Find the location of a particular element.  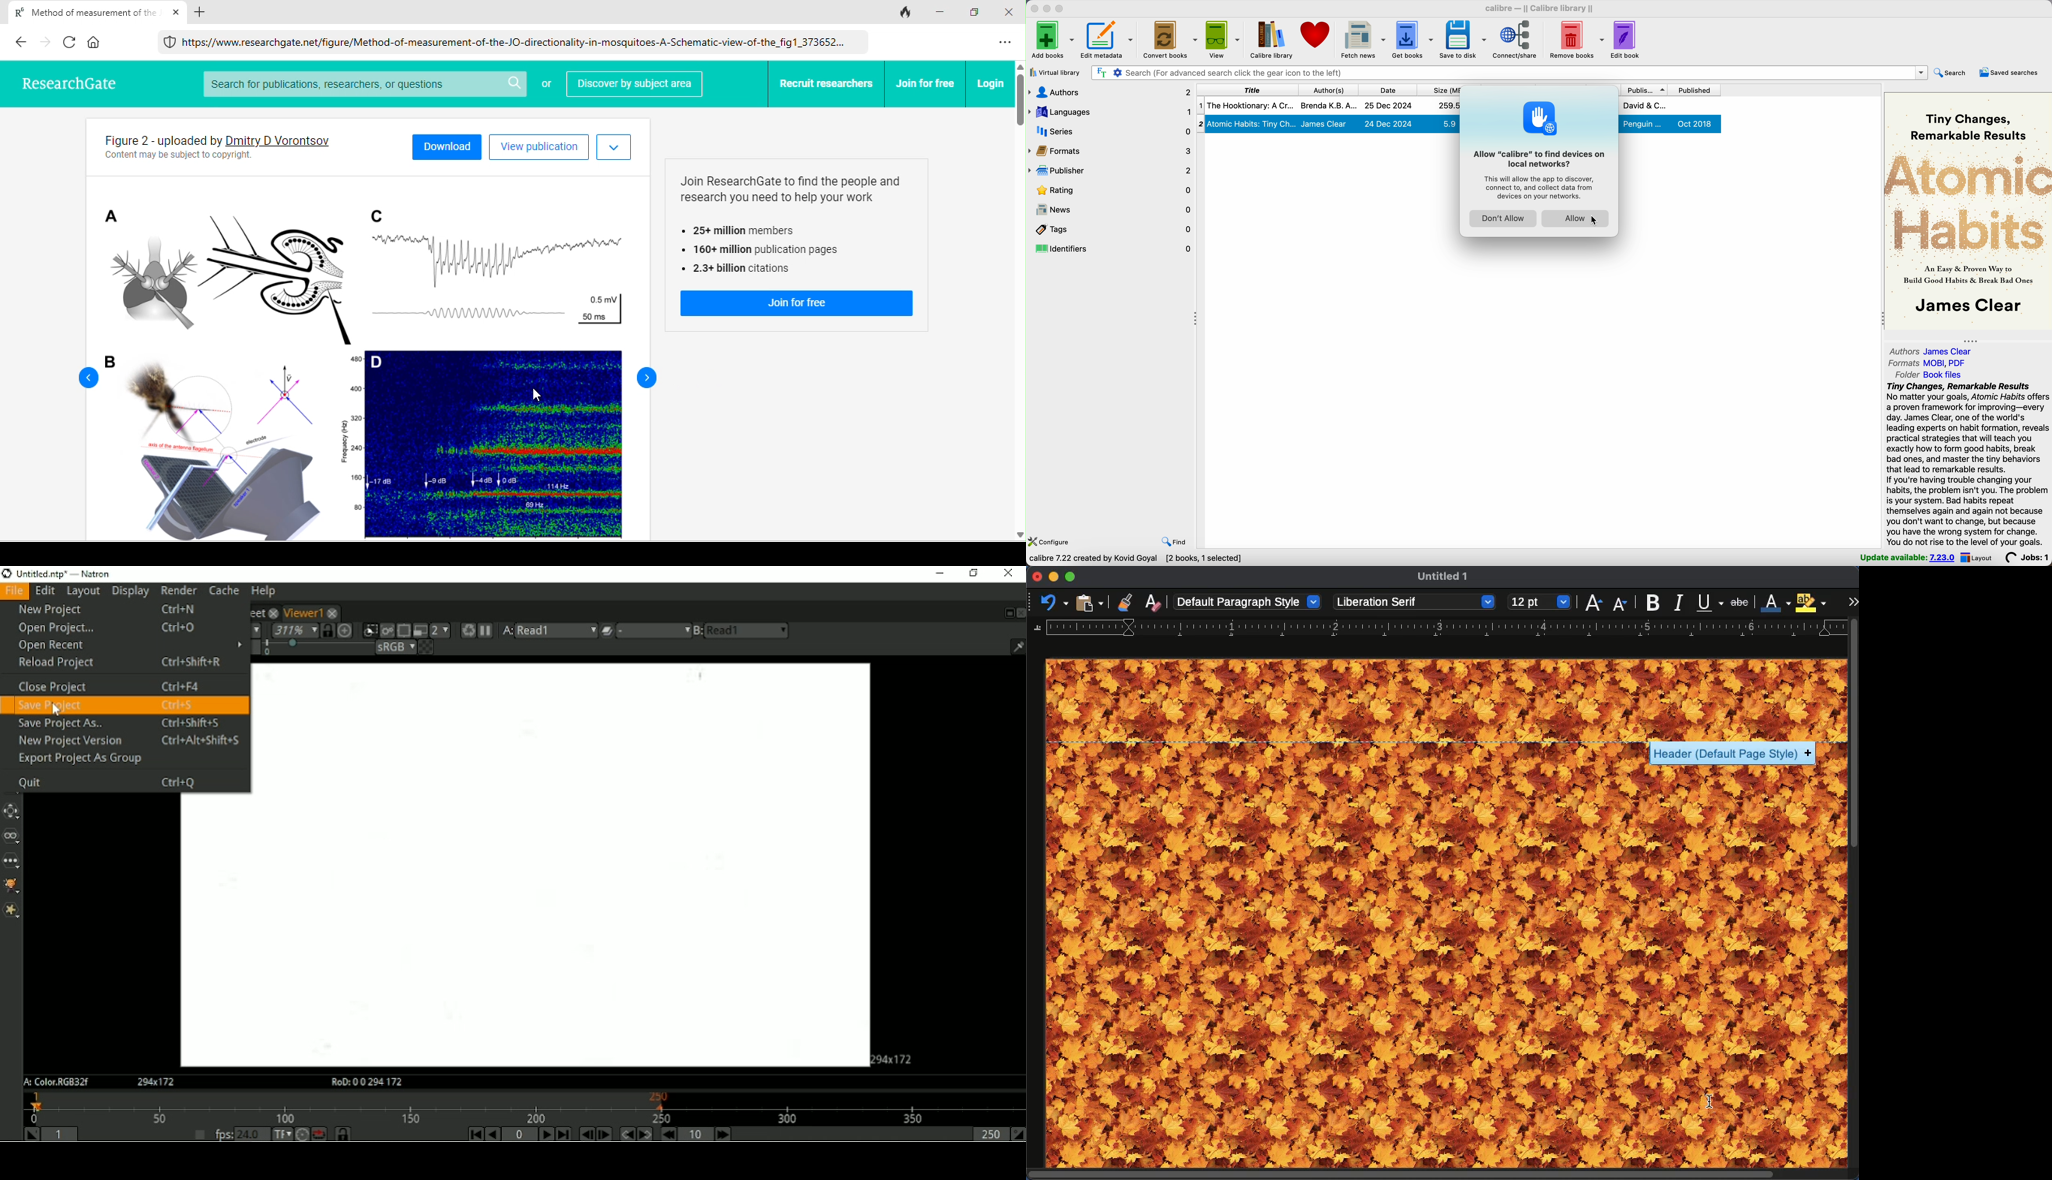

image background is located at coordinates (1447, 928).